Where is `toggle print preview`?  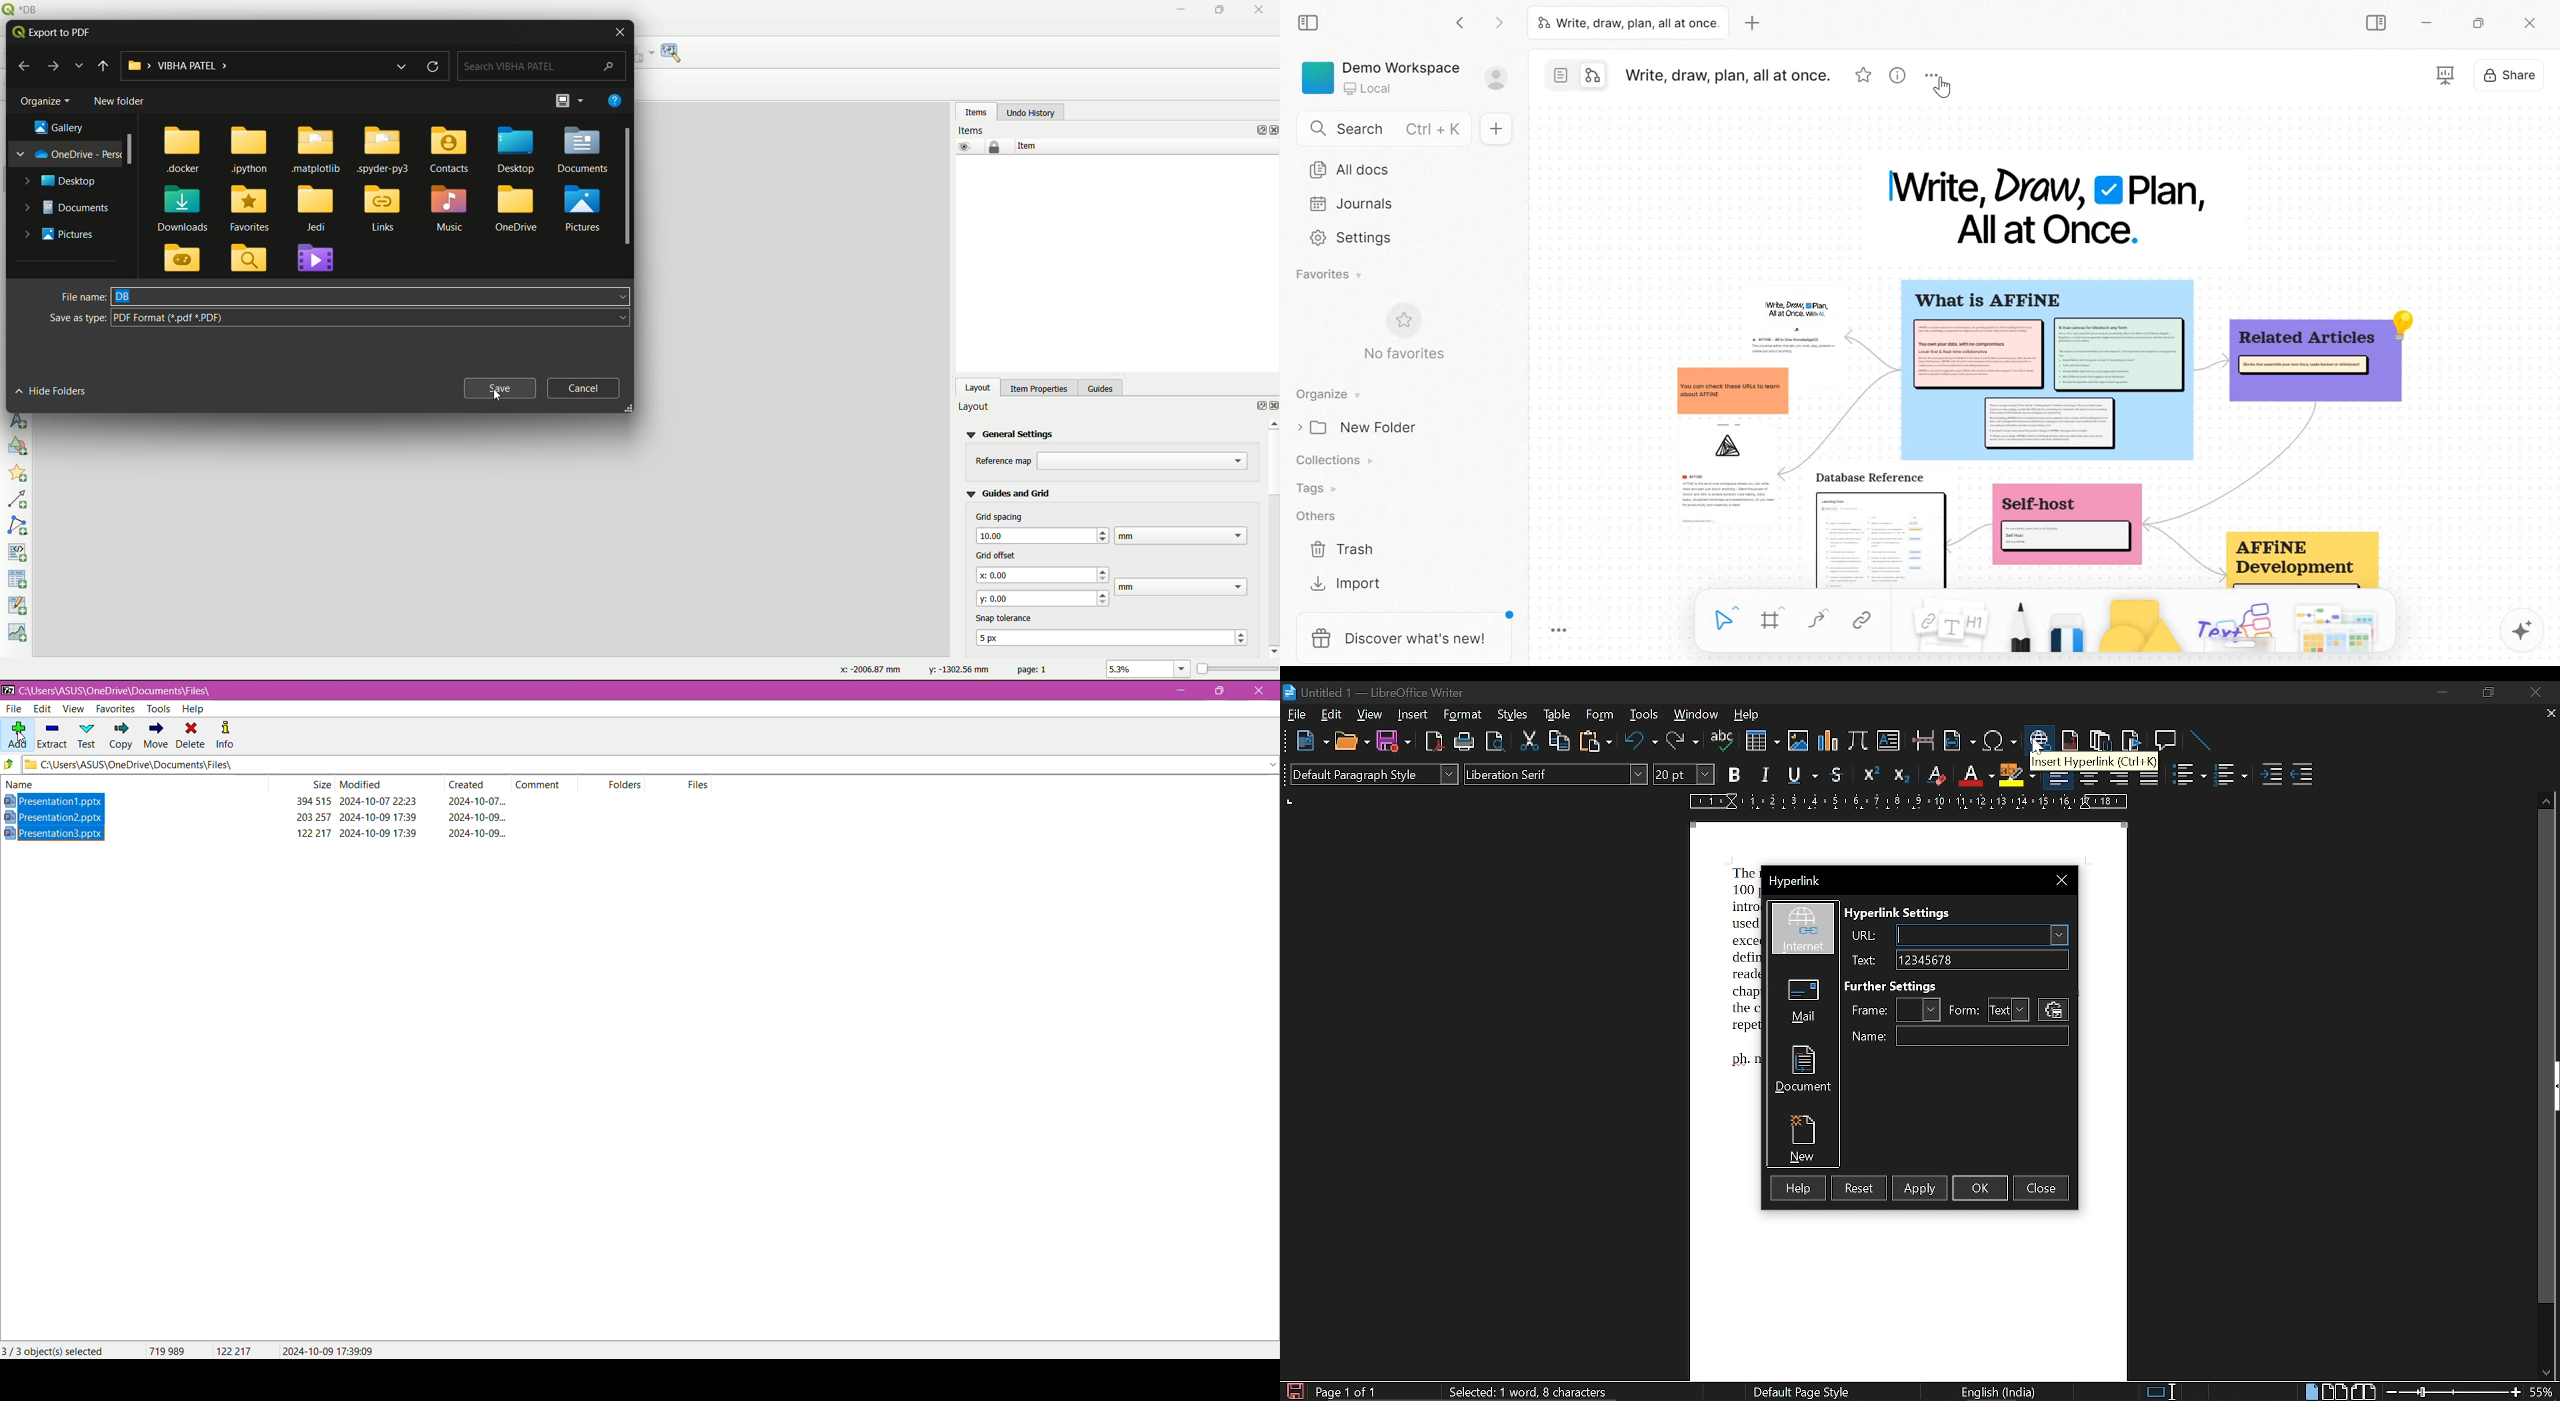
toggle print preview is located at coordinates (1494, 741).